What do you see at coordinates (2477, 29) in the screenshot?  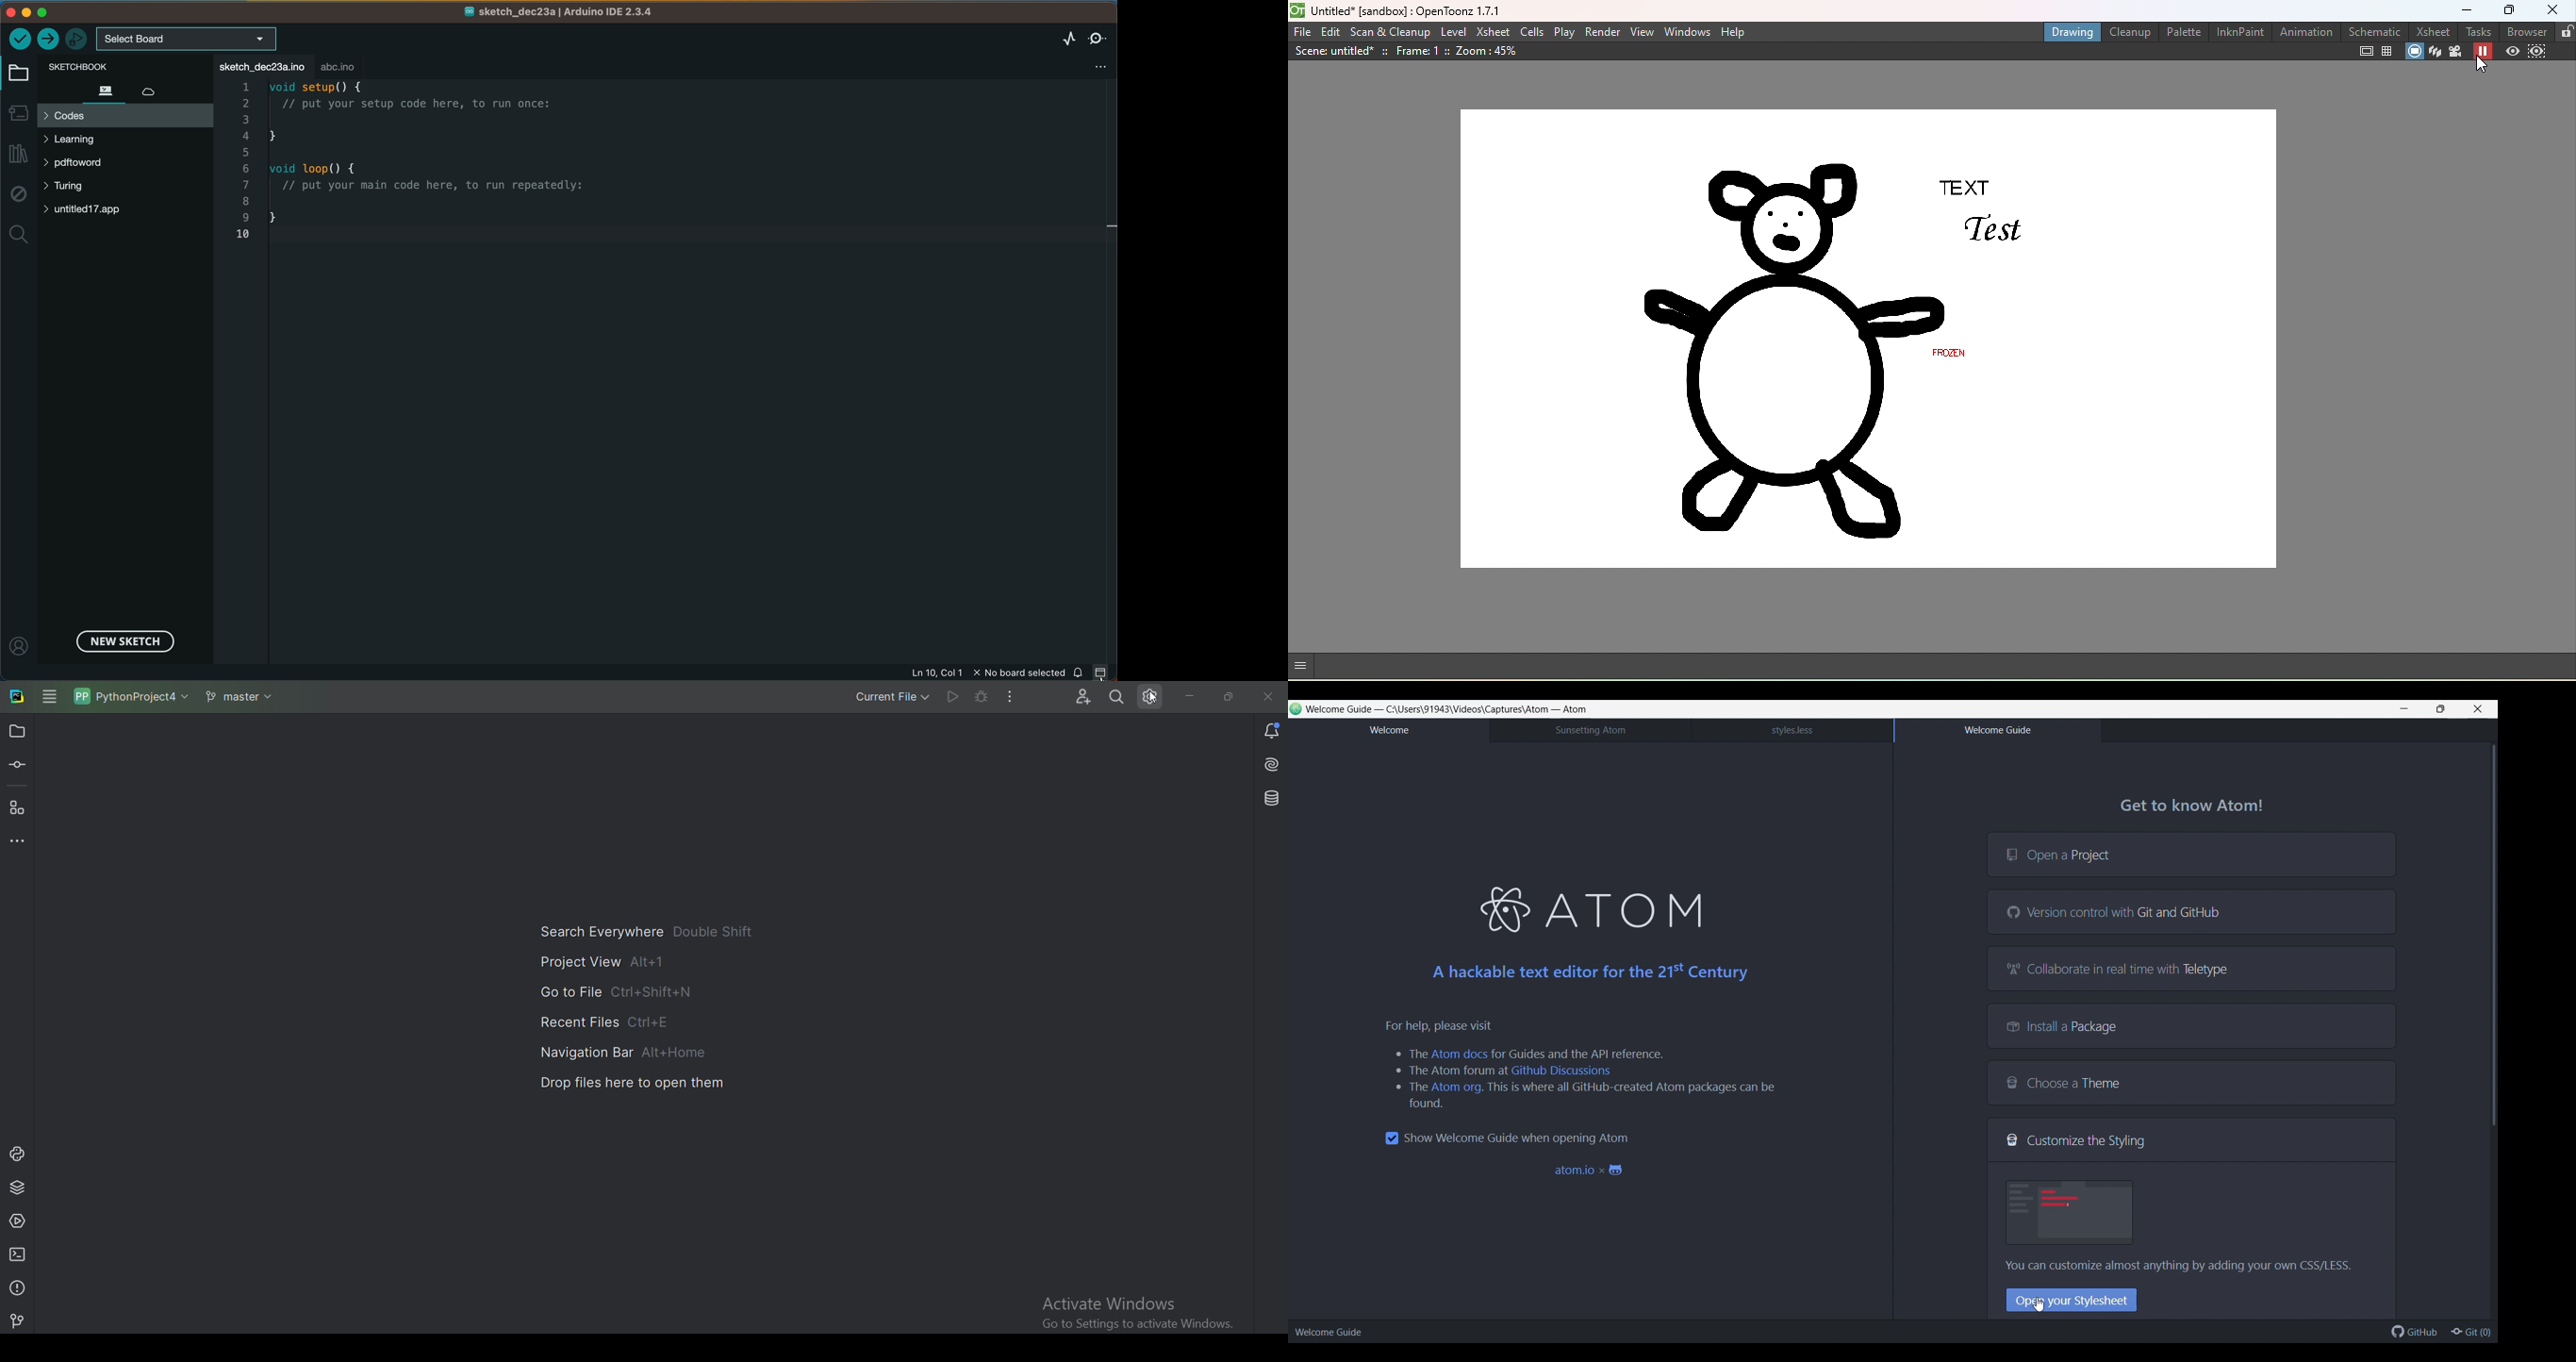 I see `Tasks` at bounding box center [2477, 29].